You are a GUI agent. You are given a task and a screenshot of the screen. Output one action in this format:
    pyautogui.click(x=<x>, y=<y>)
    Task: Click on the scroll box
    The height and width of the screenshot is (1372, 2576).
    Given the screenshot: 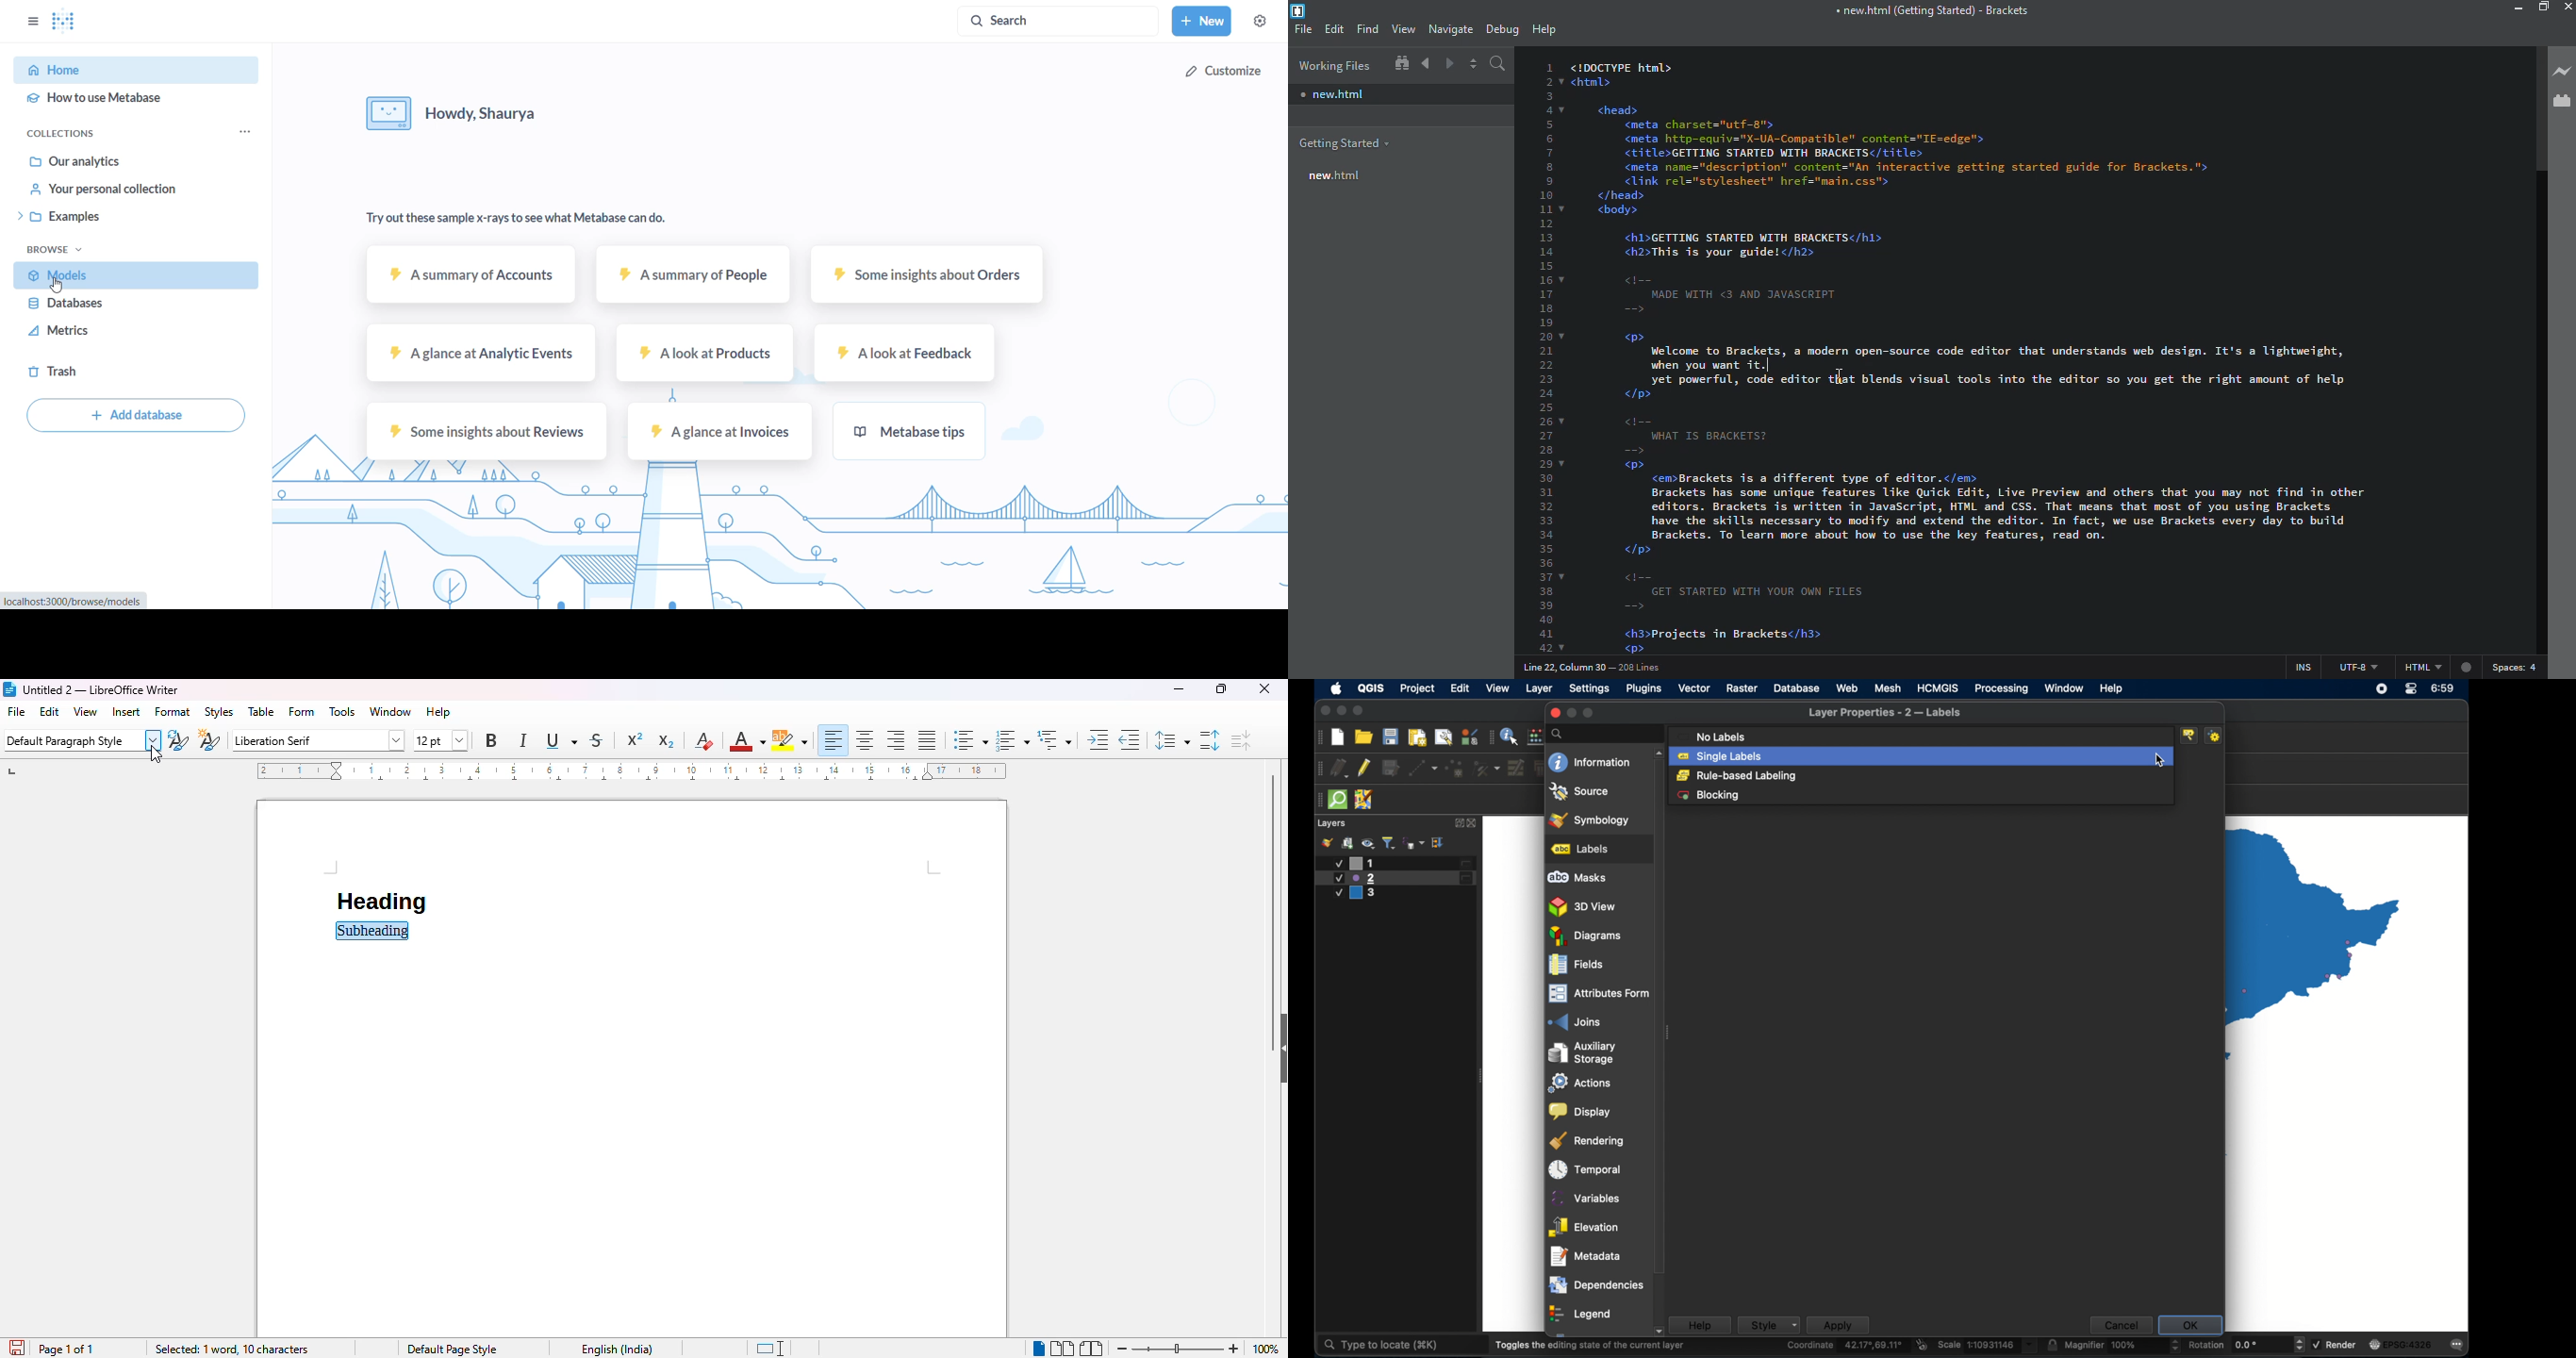 What is the action you would take?
    pyautogui.click(x=1661, y=1020)
    